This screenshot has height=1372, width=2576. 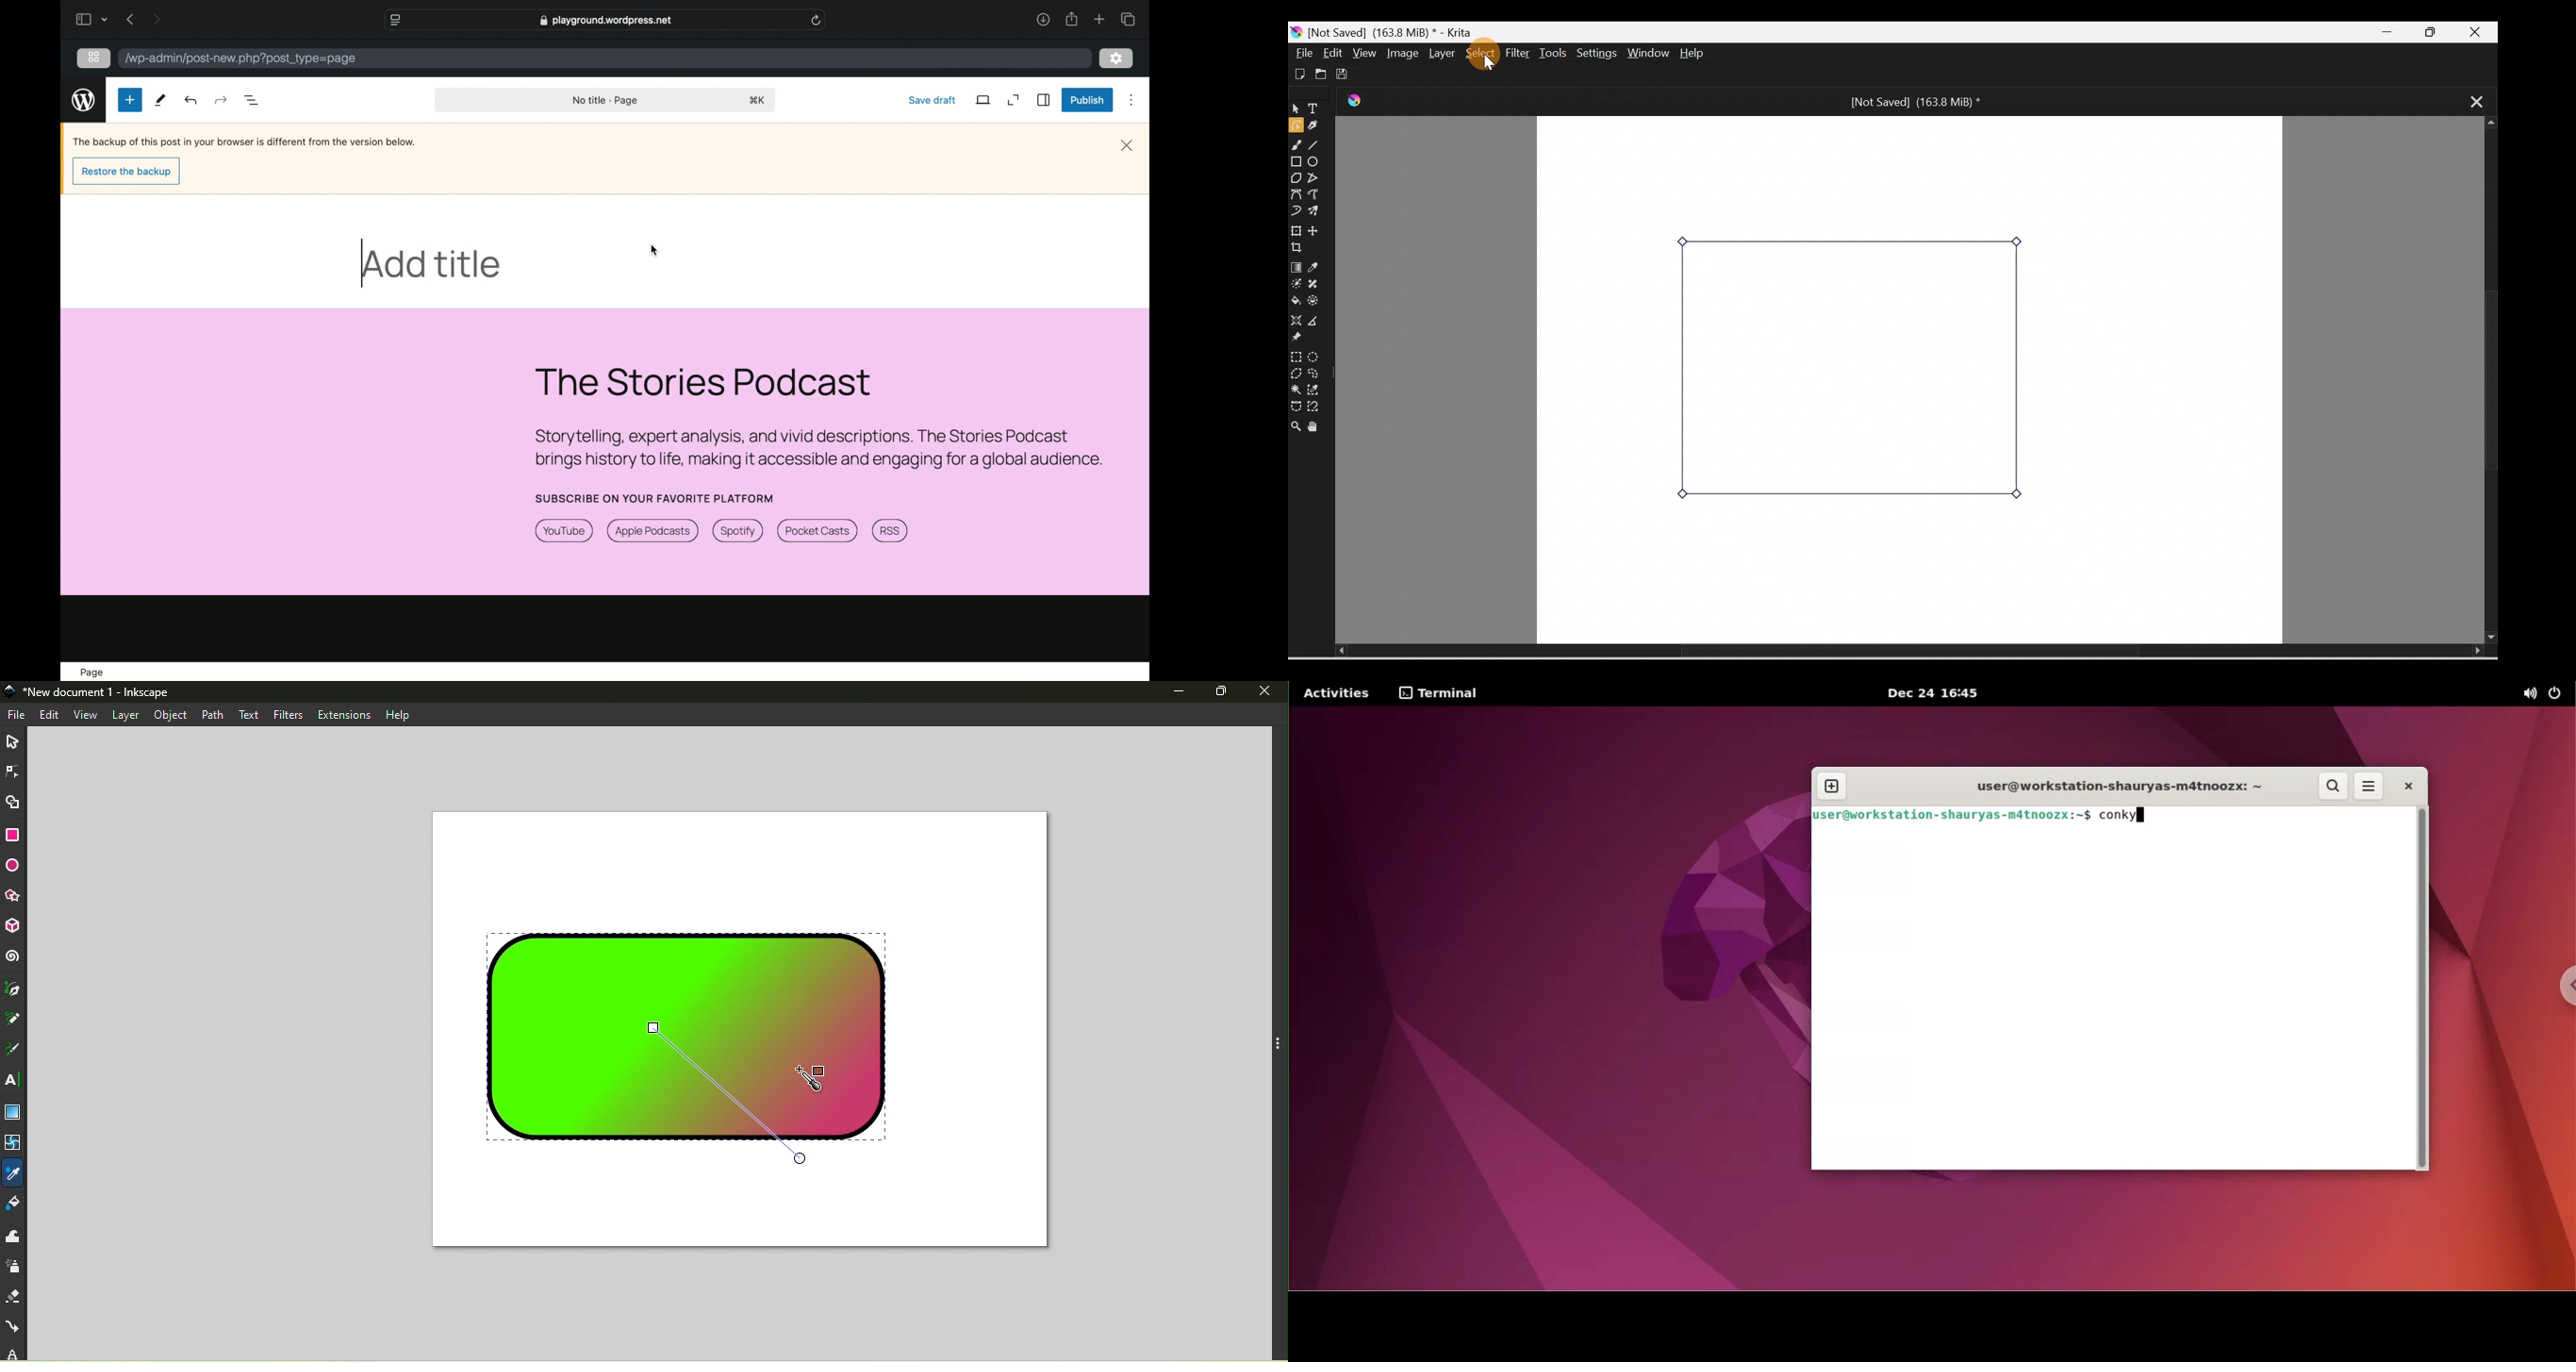 What do you see at coordinates (1314, 355) in the screenshot?
I see `Elliptical selection tool` at bounding box center [1314, 355].